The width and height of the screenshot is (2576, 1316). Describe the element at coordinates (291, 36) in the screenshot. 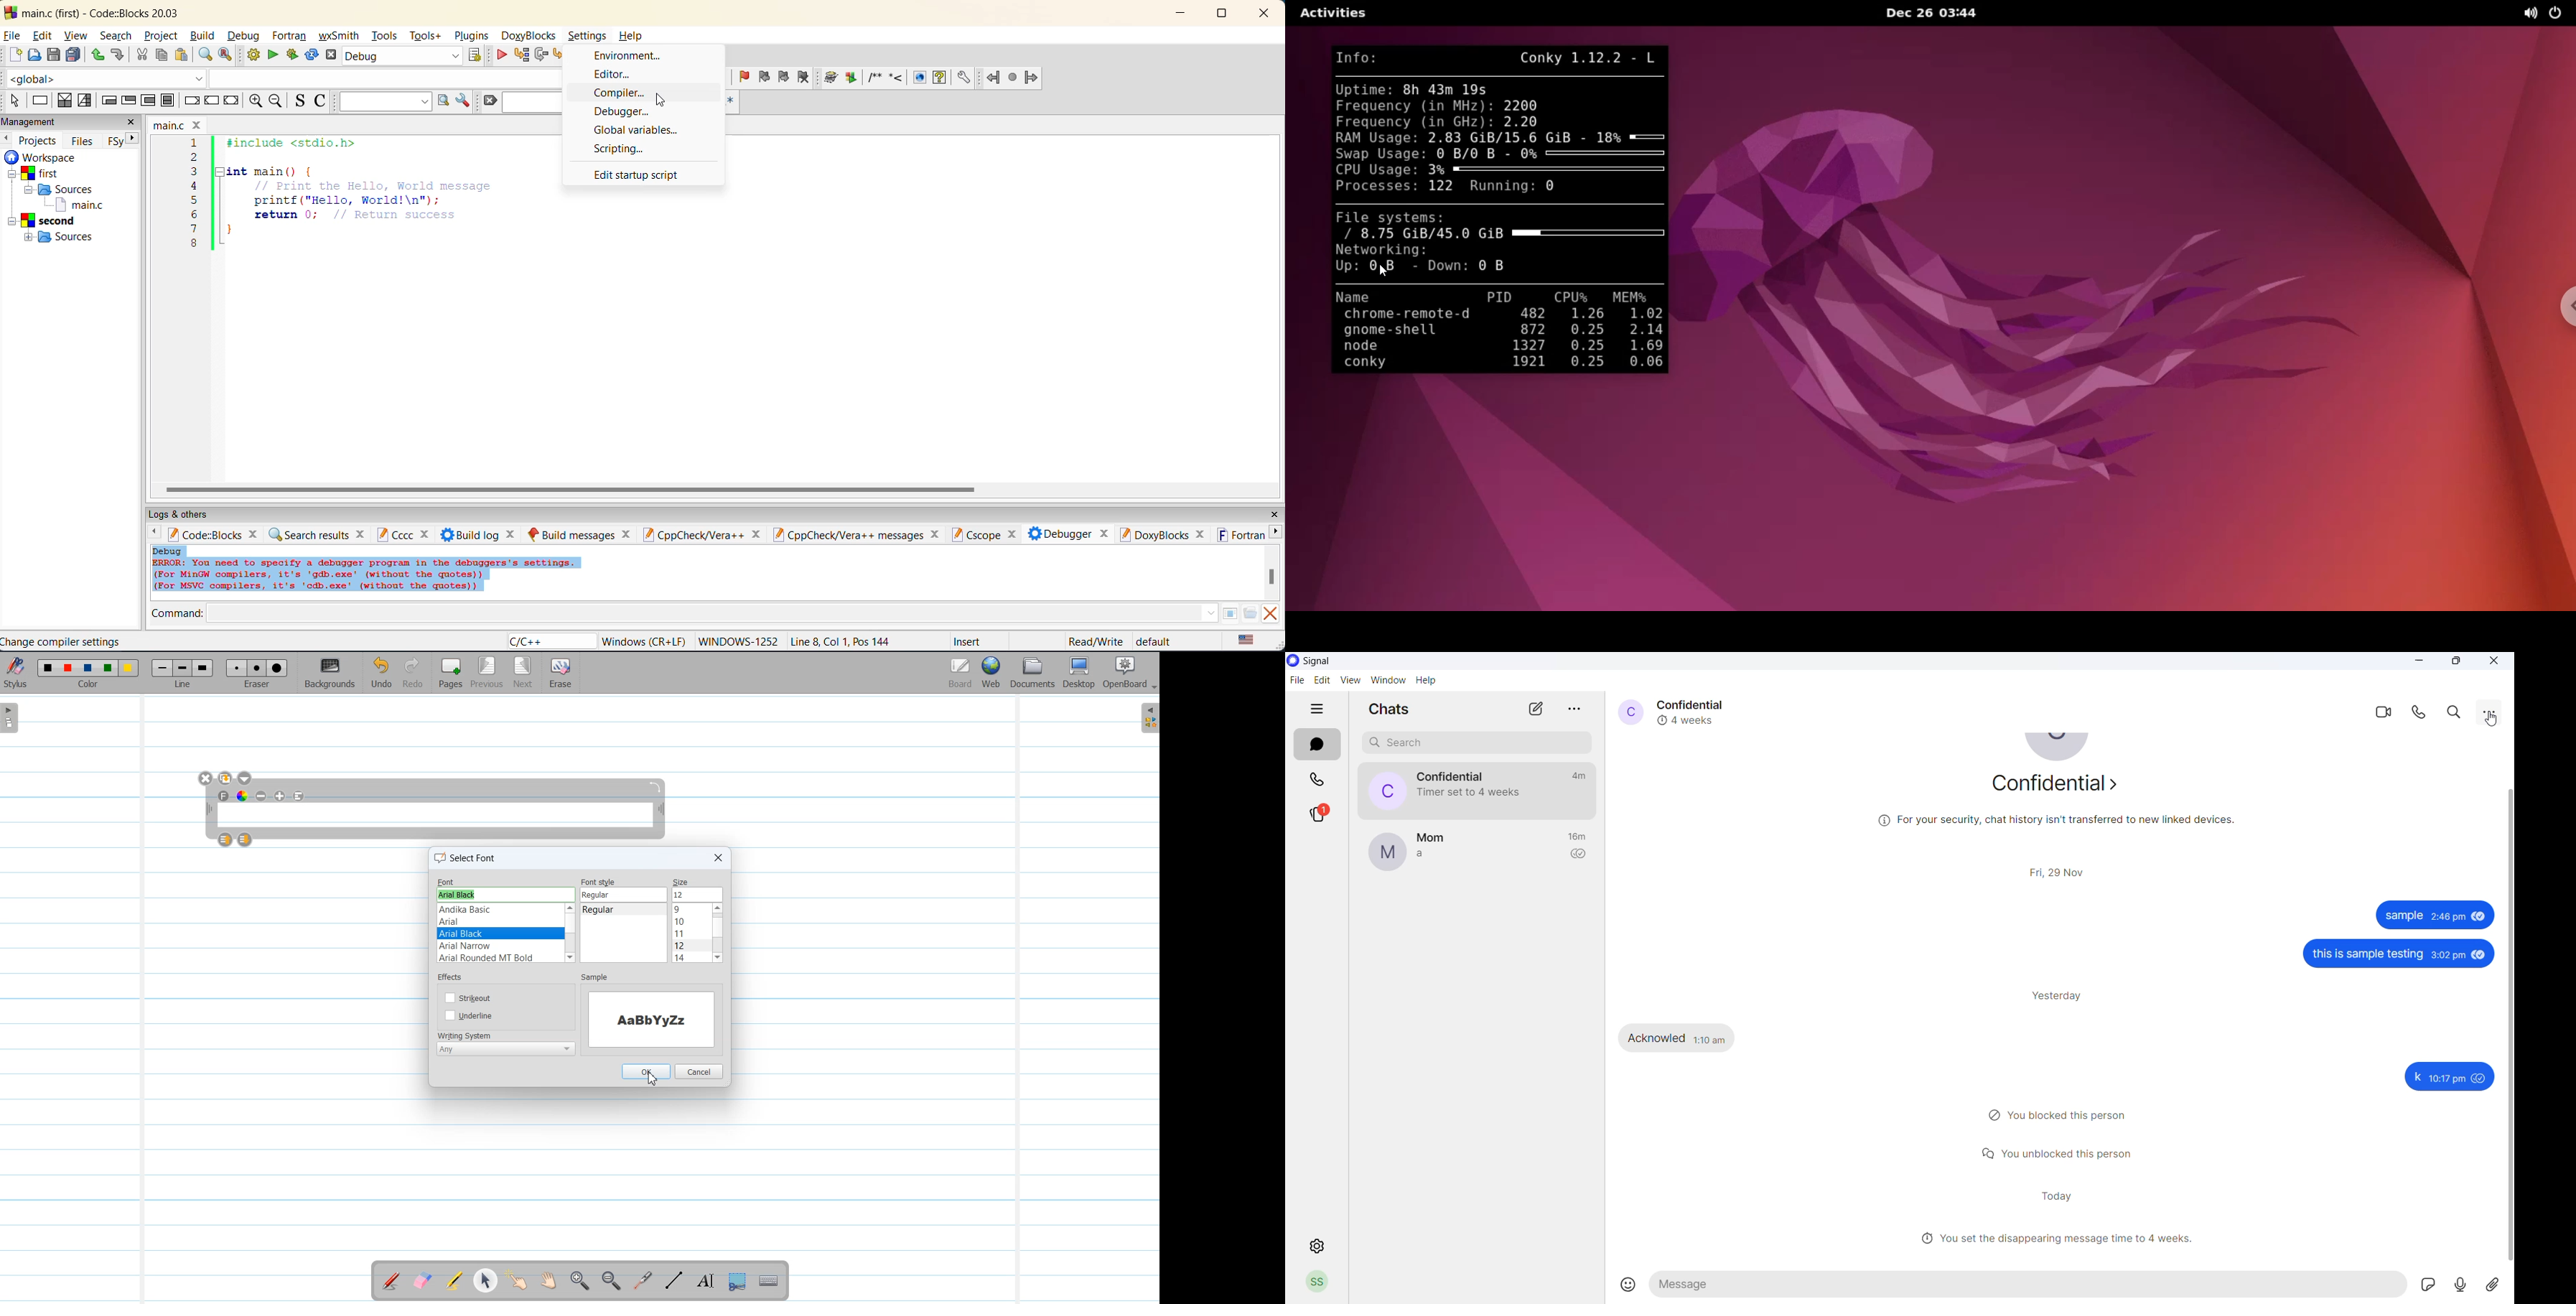

I see `fortran` at that location.